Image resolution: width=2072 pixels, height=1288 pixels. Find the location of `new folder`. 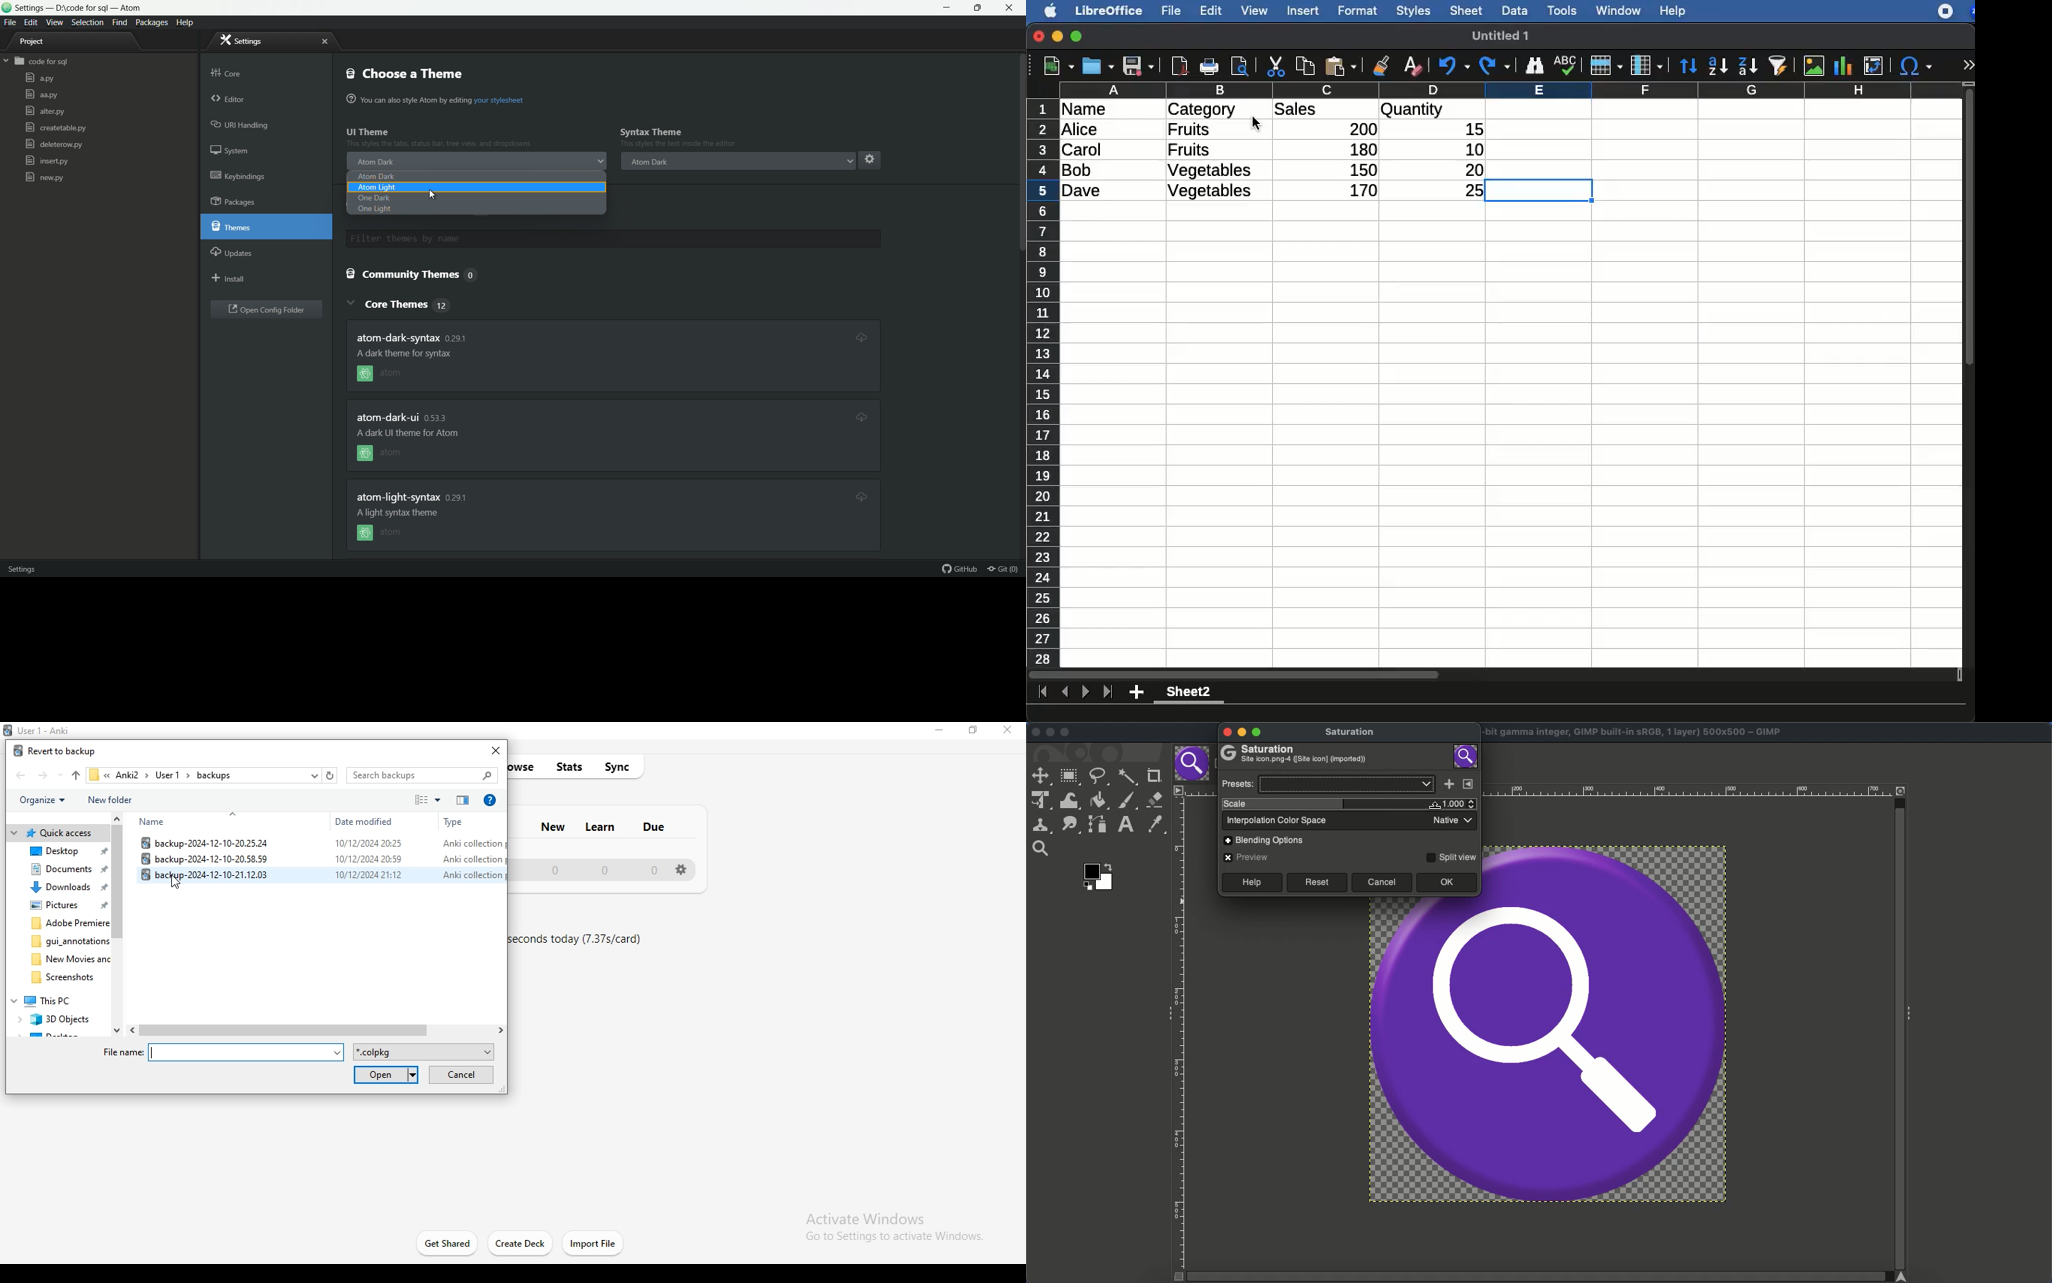

new folder is located at coordinates (119, 799).